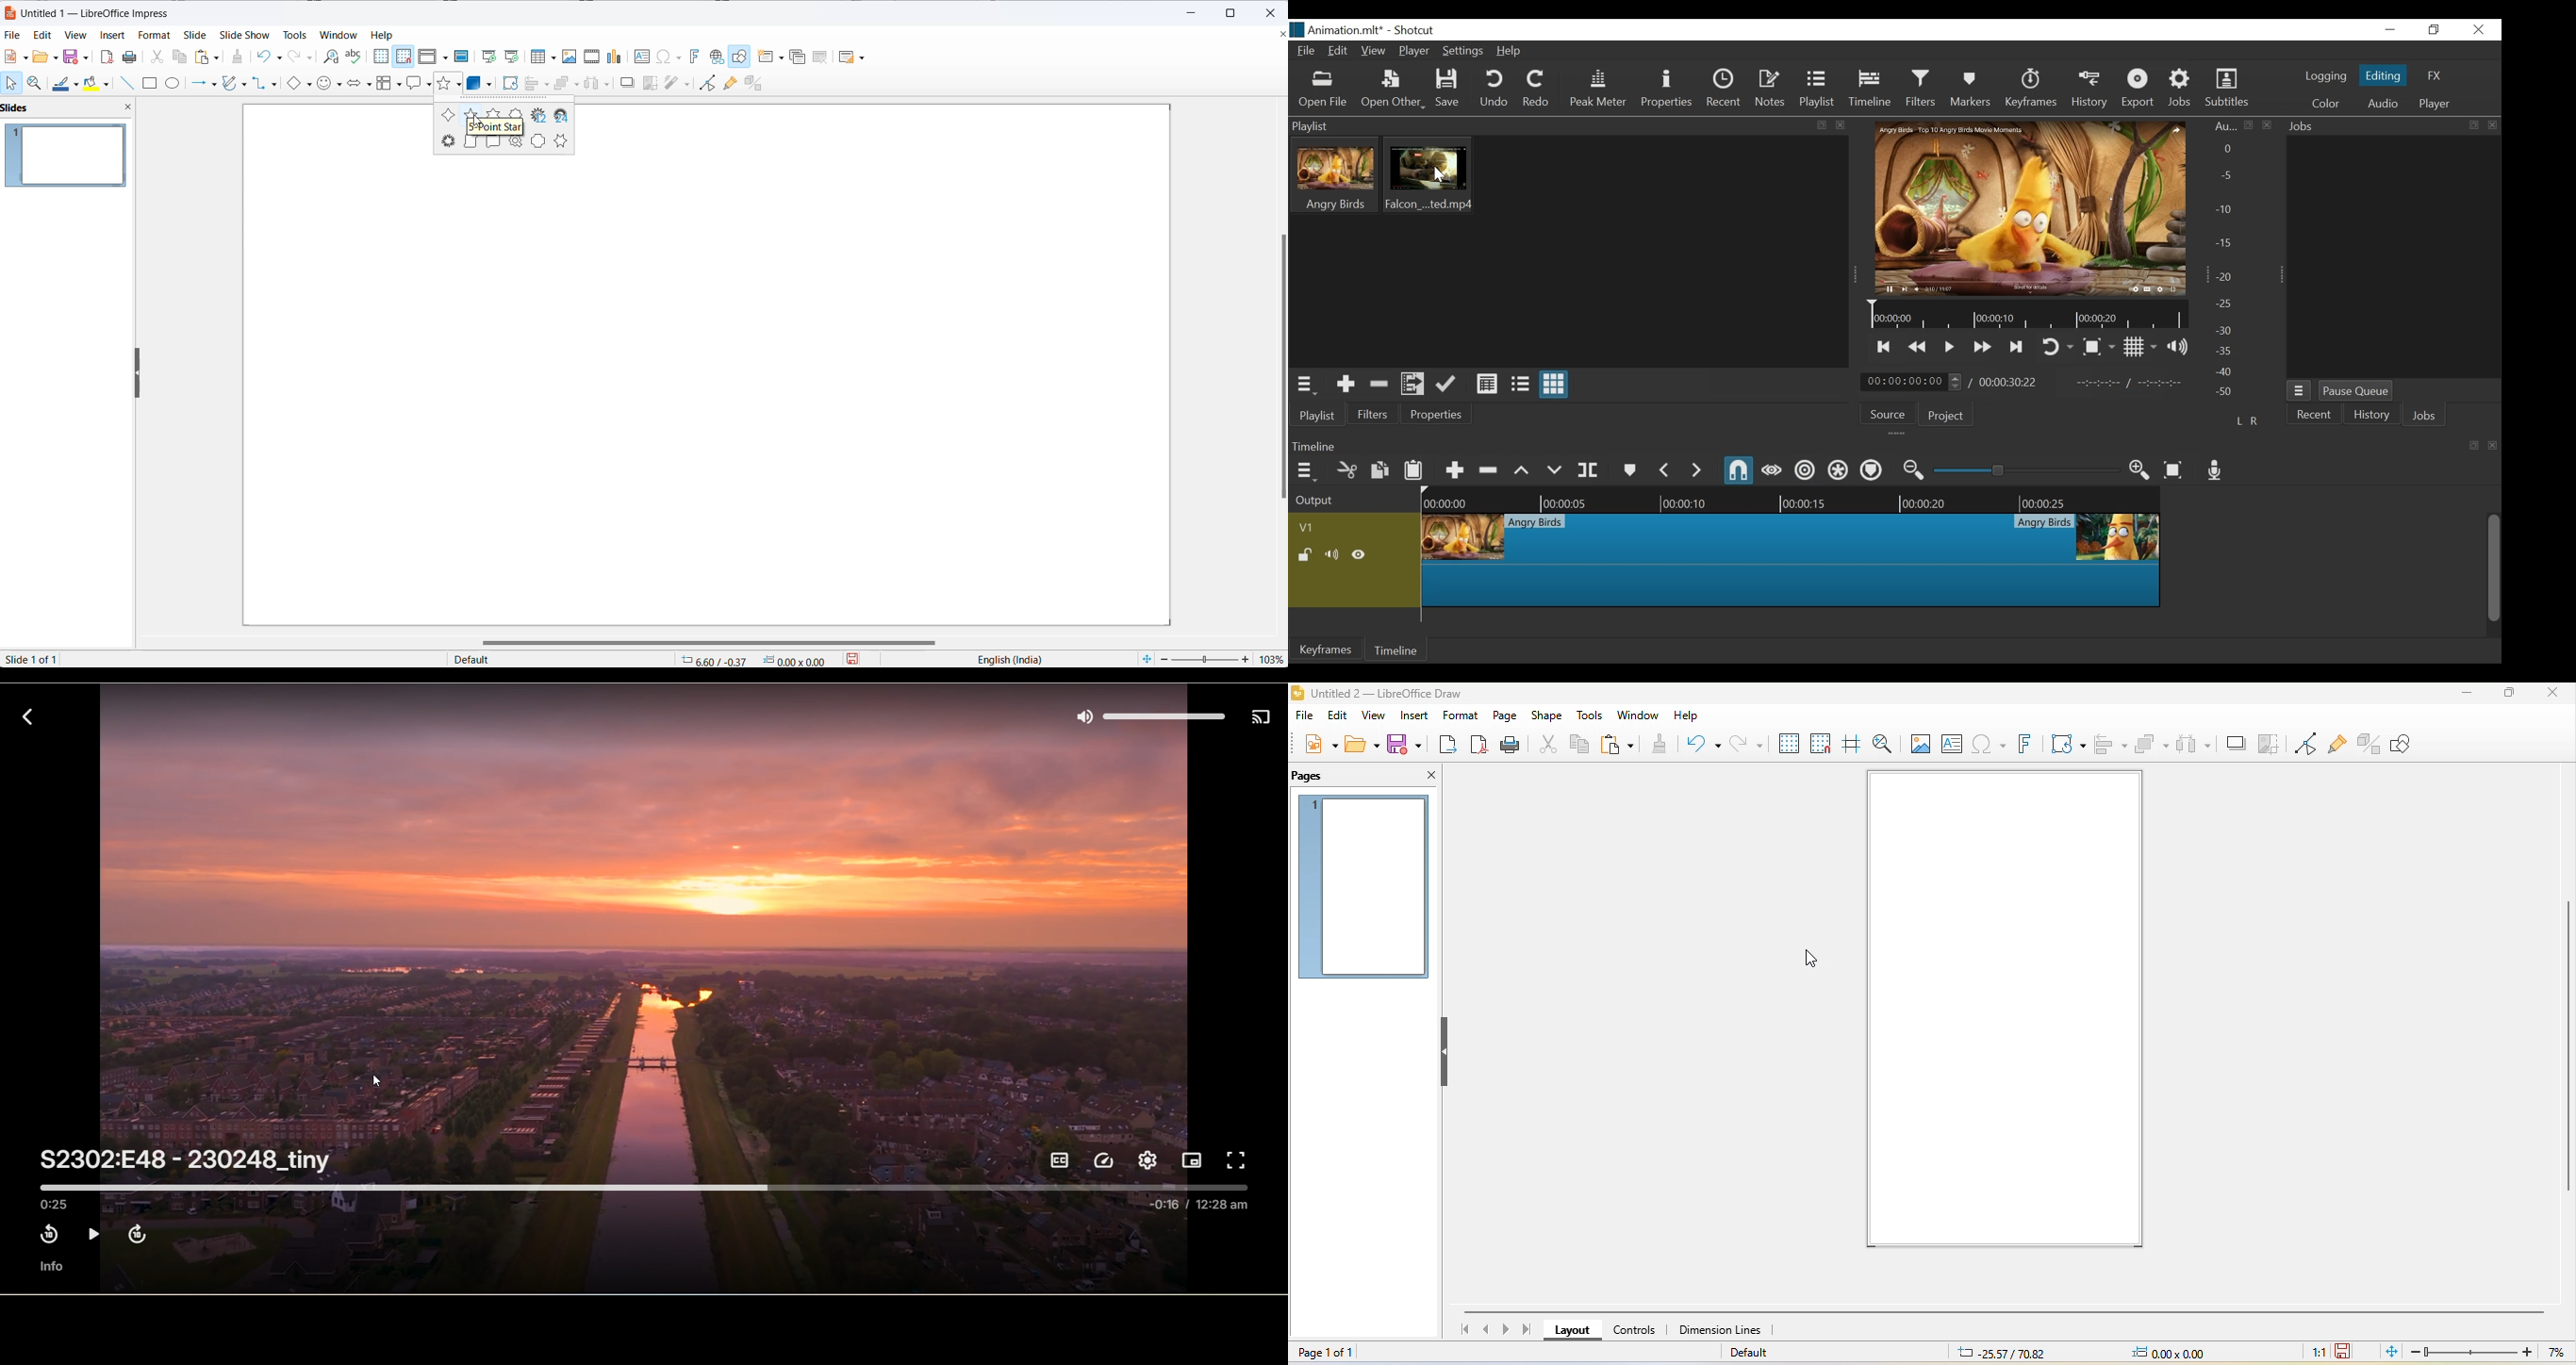 The image size is (2576, 1372). Describe the element at coordinates (2131, 383) in the screenshot. I see `In point` at that location.